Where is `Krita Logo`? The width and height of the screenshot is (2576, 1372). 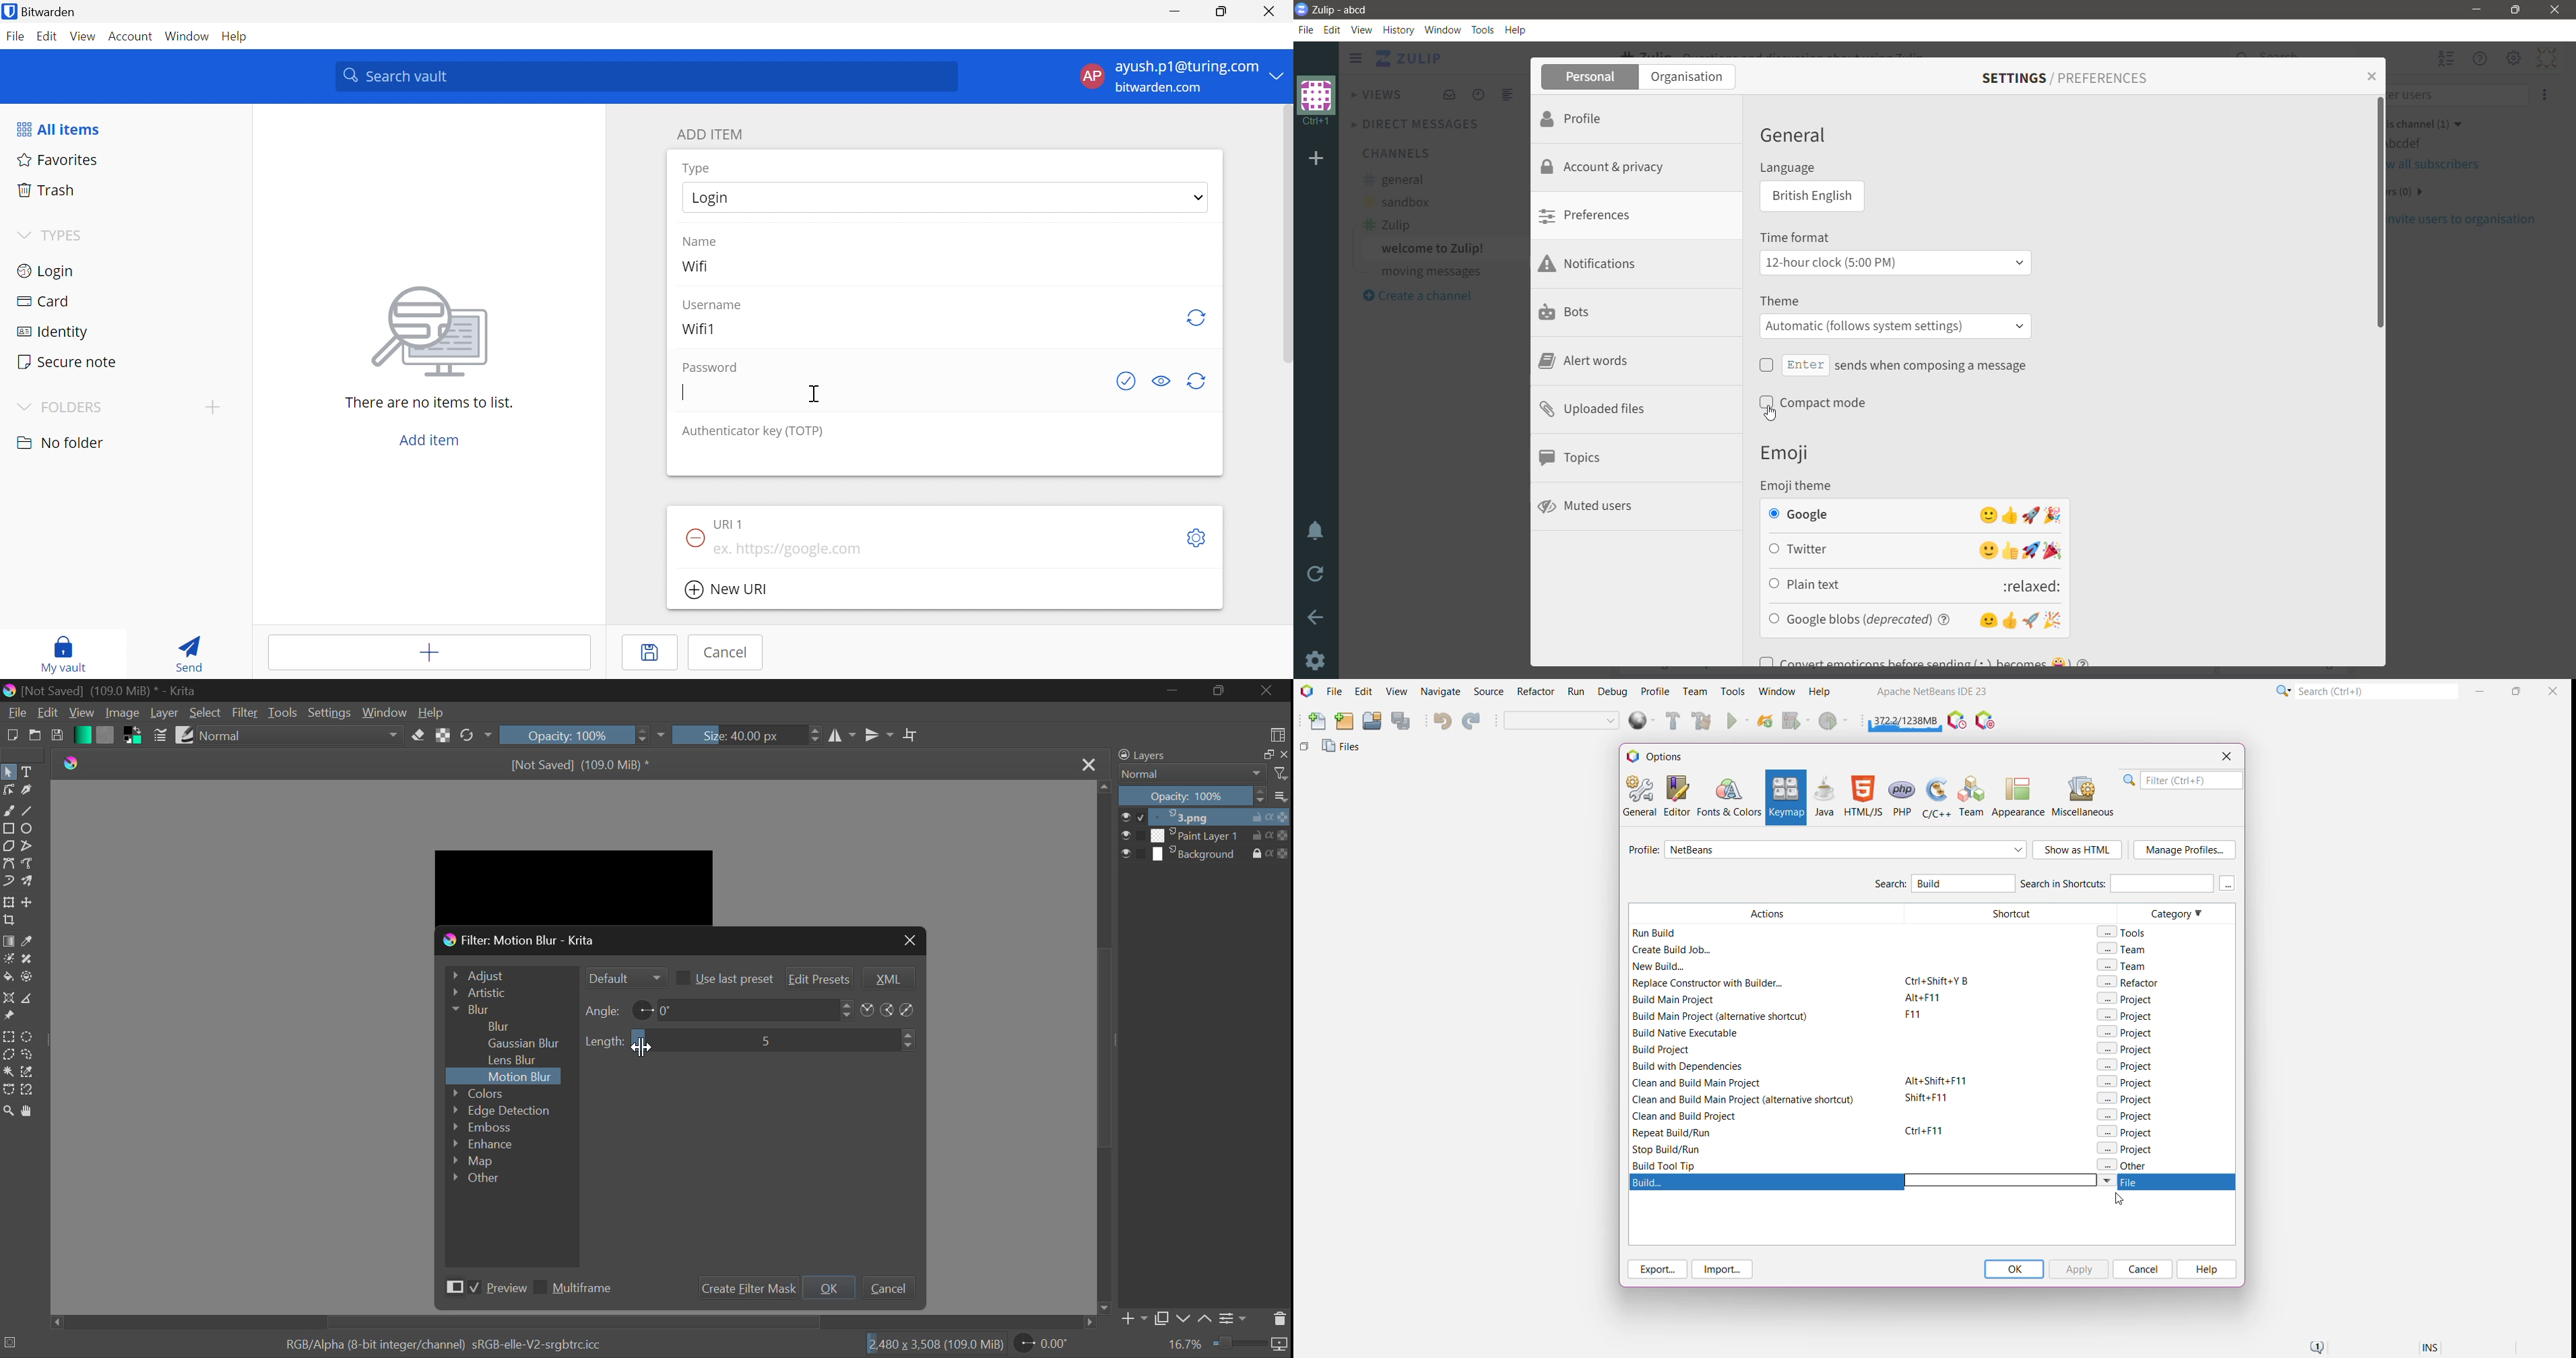
Krita Logo is located at coordinates (74, 764).